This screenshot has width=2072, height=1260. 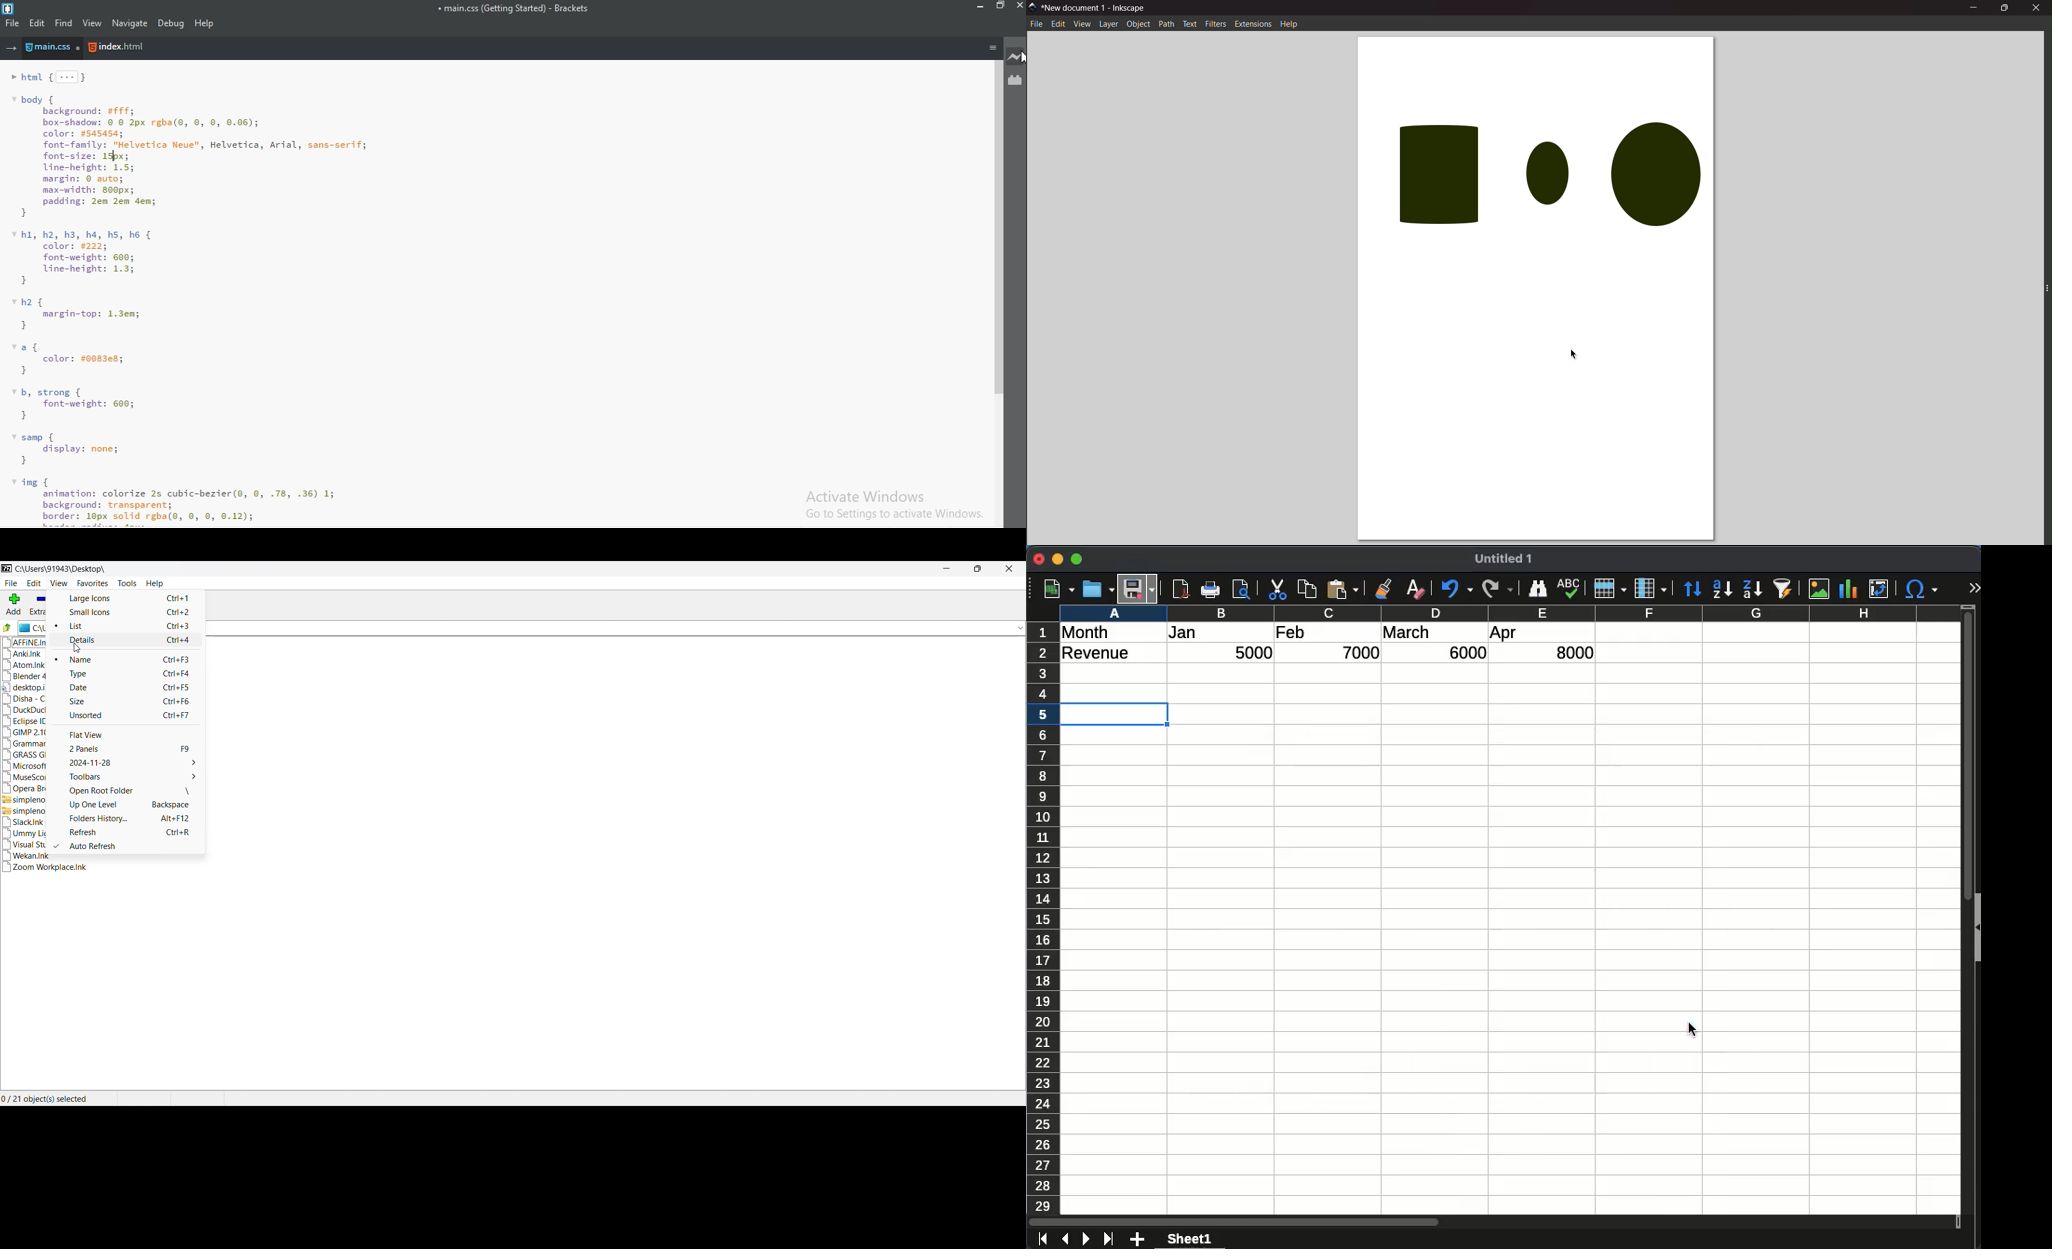 I want to click on code, so click(x=489, y=296).